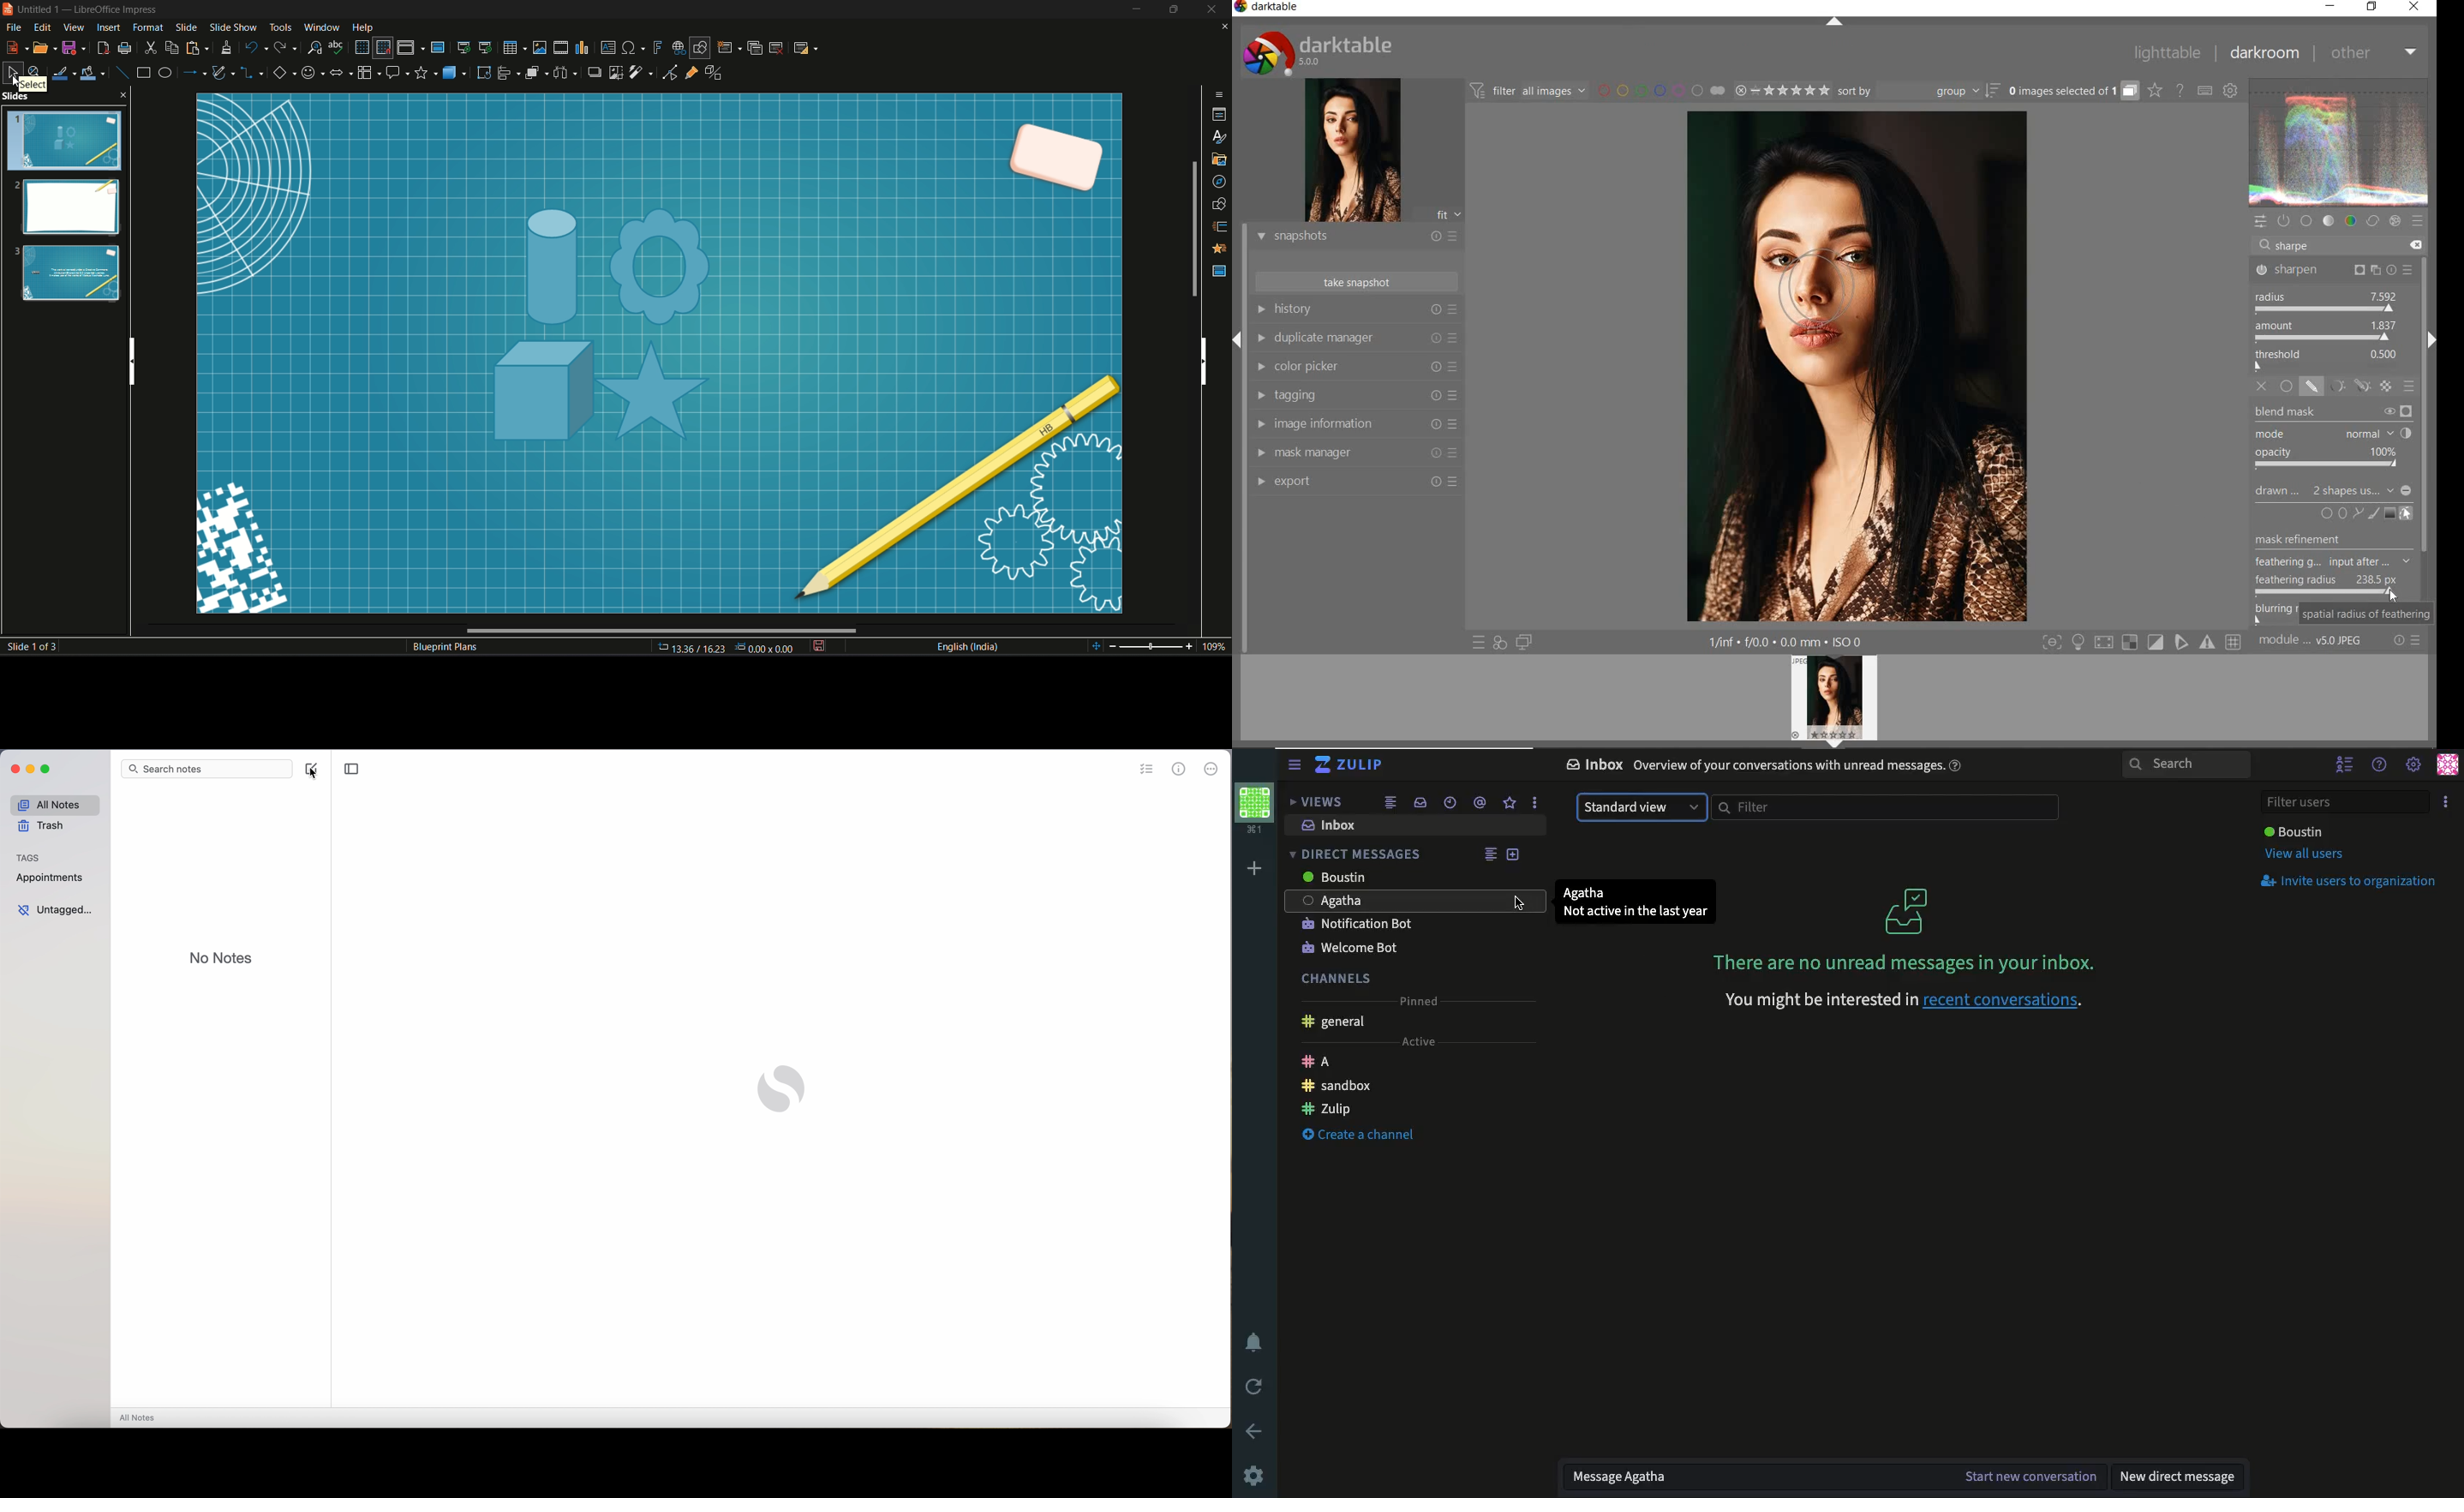 The image size is (2464, 1512). I want to click on Filter, so click(1890, 808).